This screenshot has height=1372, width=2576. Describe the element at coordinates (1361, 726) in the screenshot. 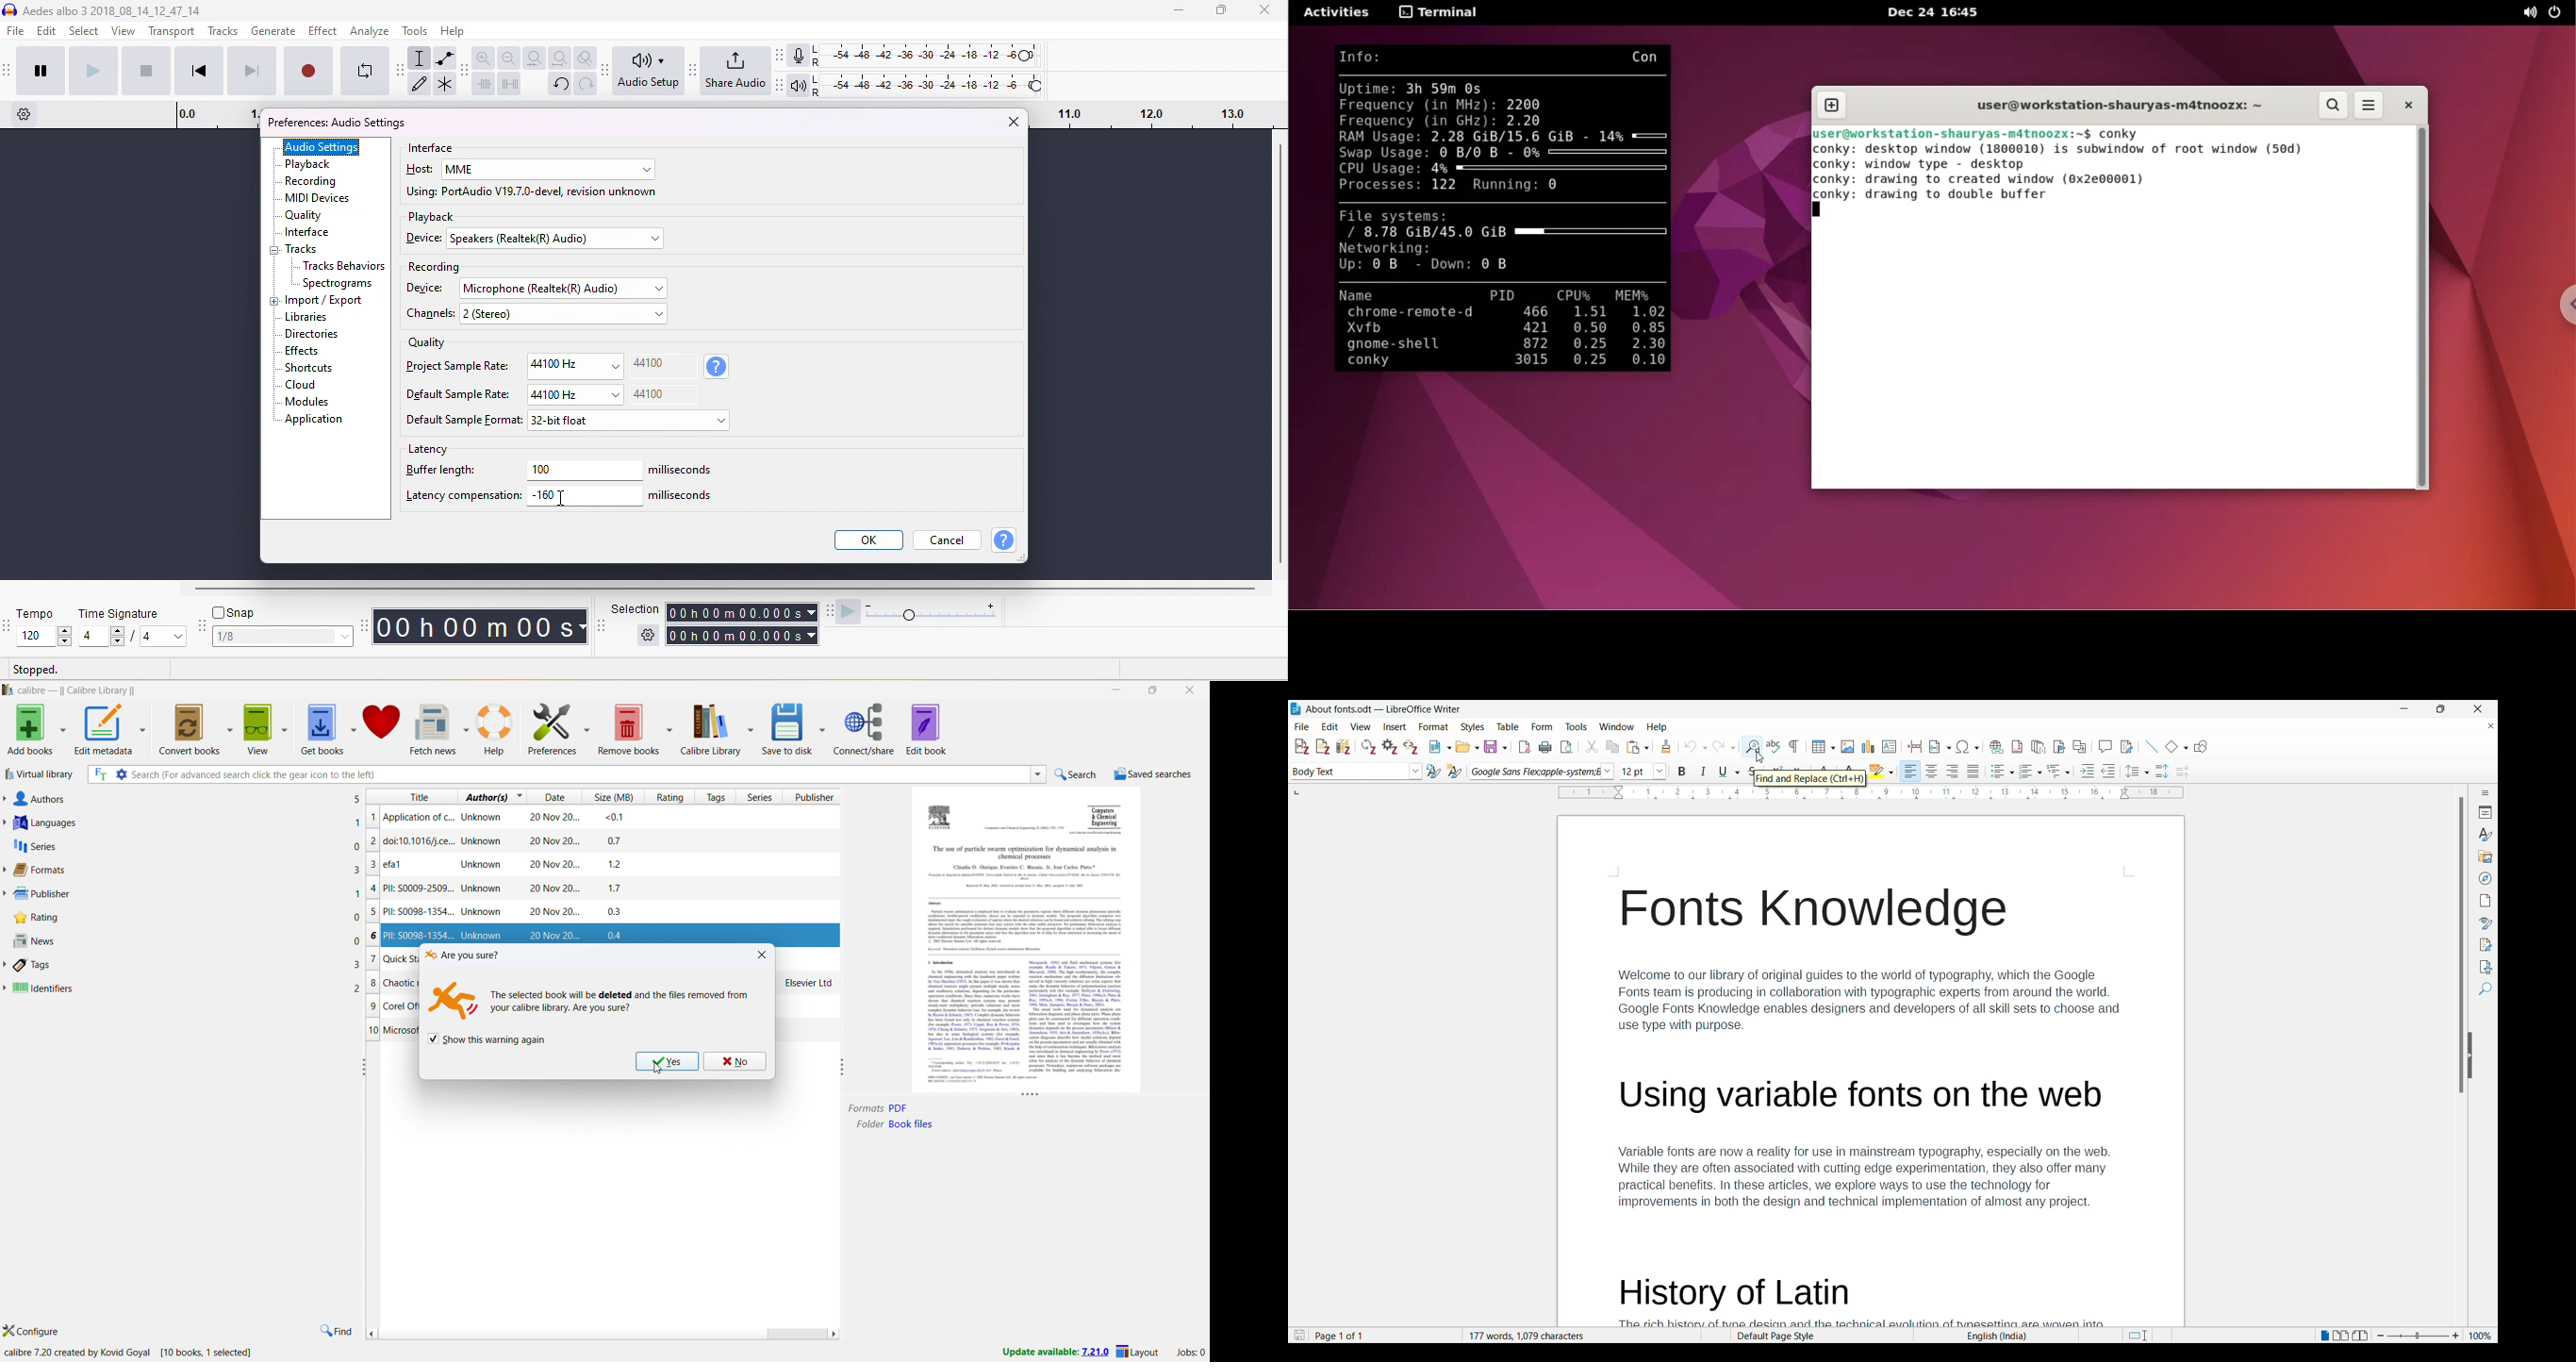

I see `View menu` at that location.